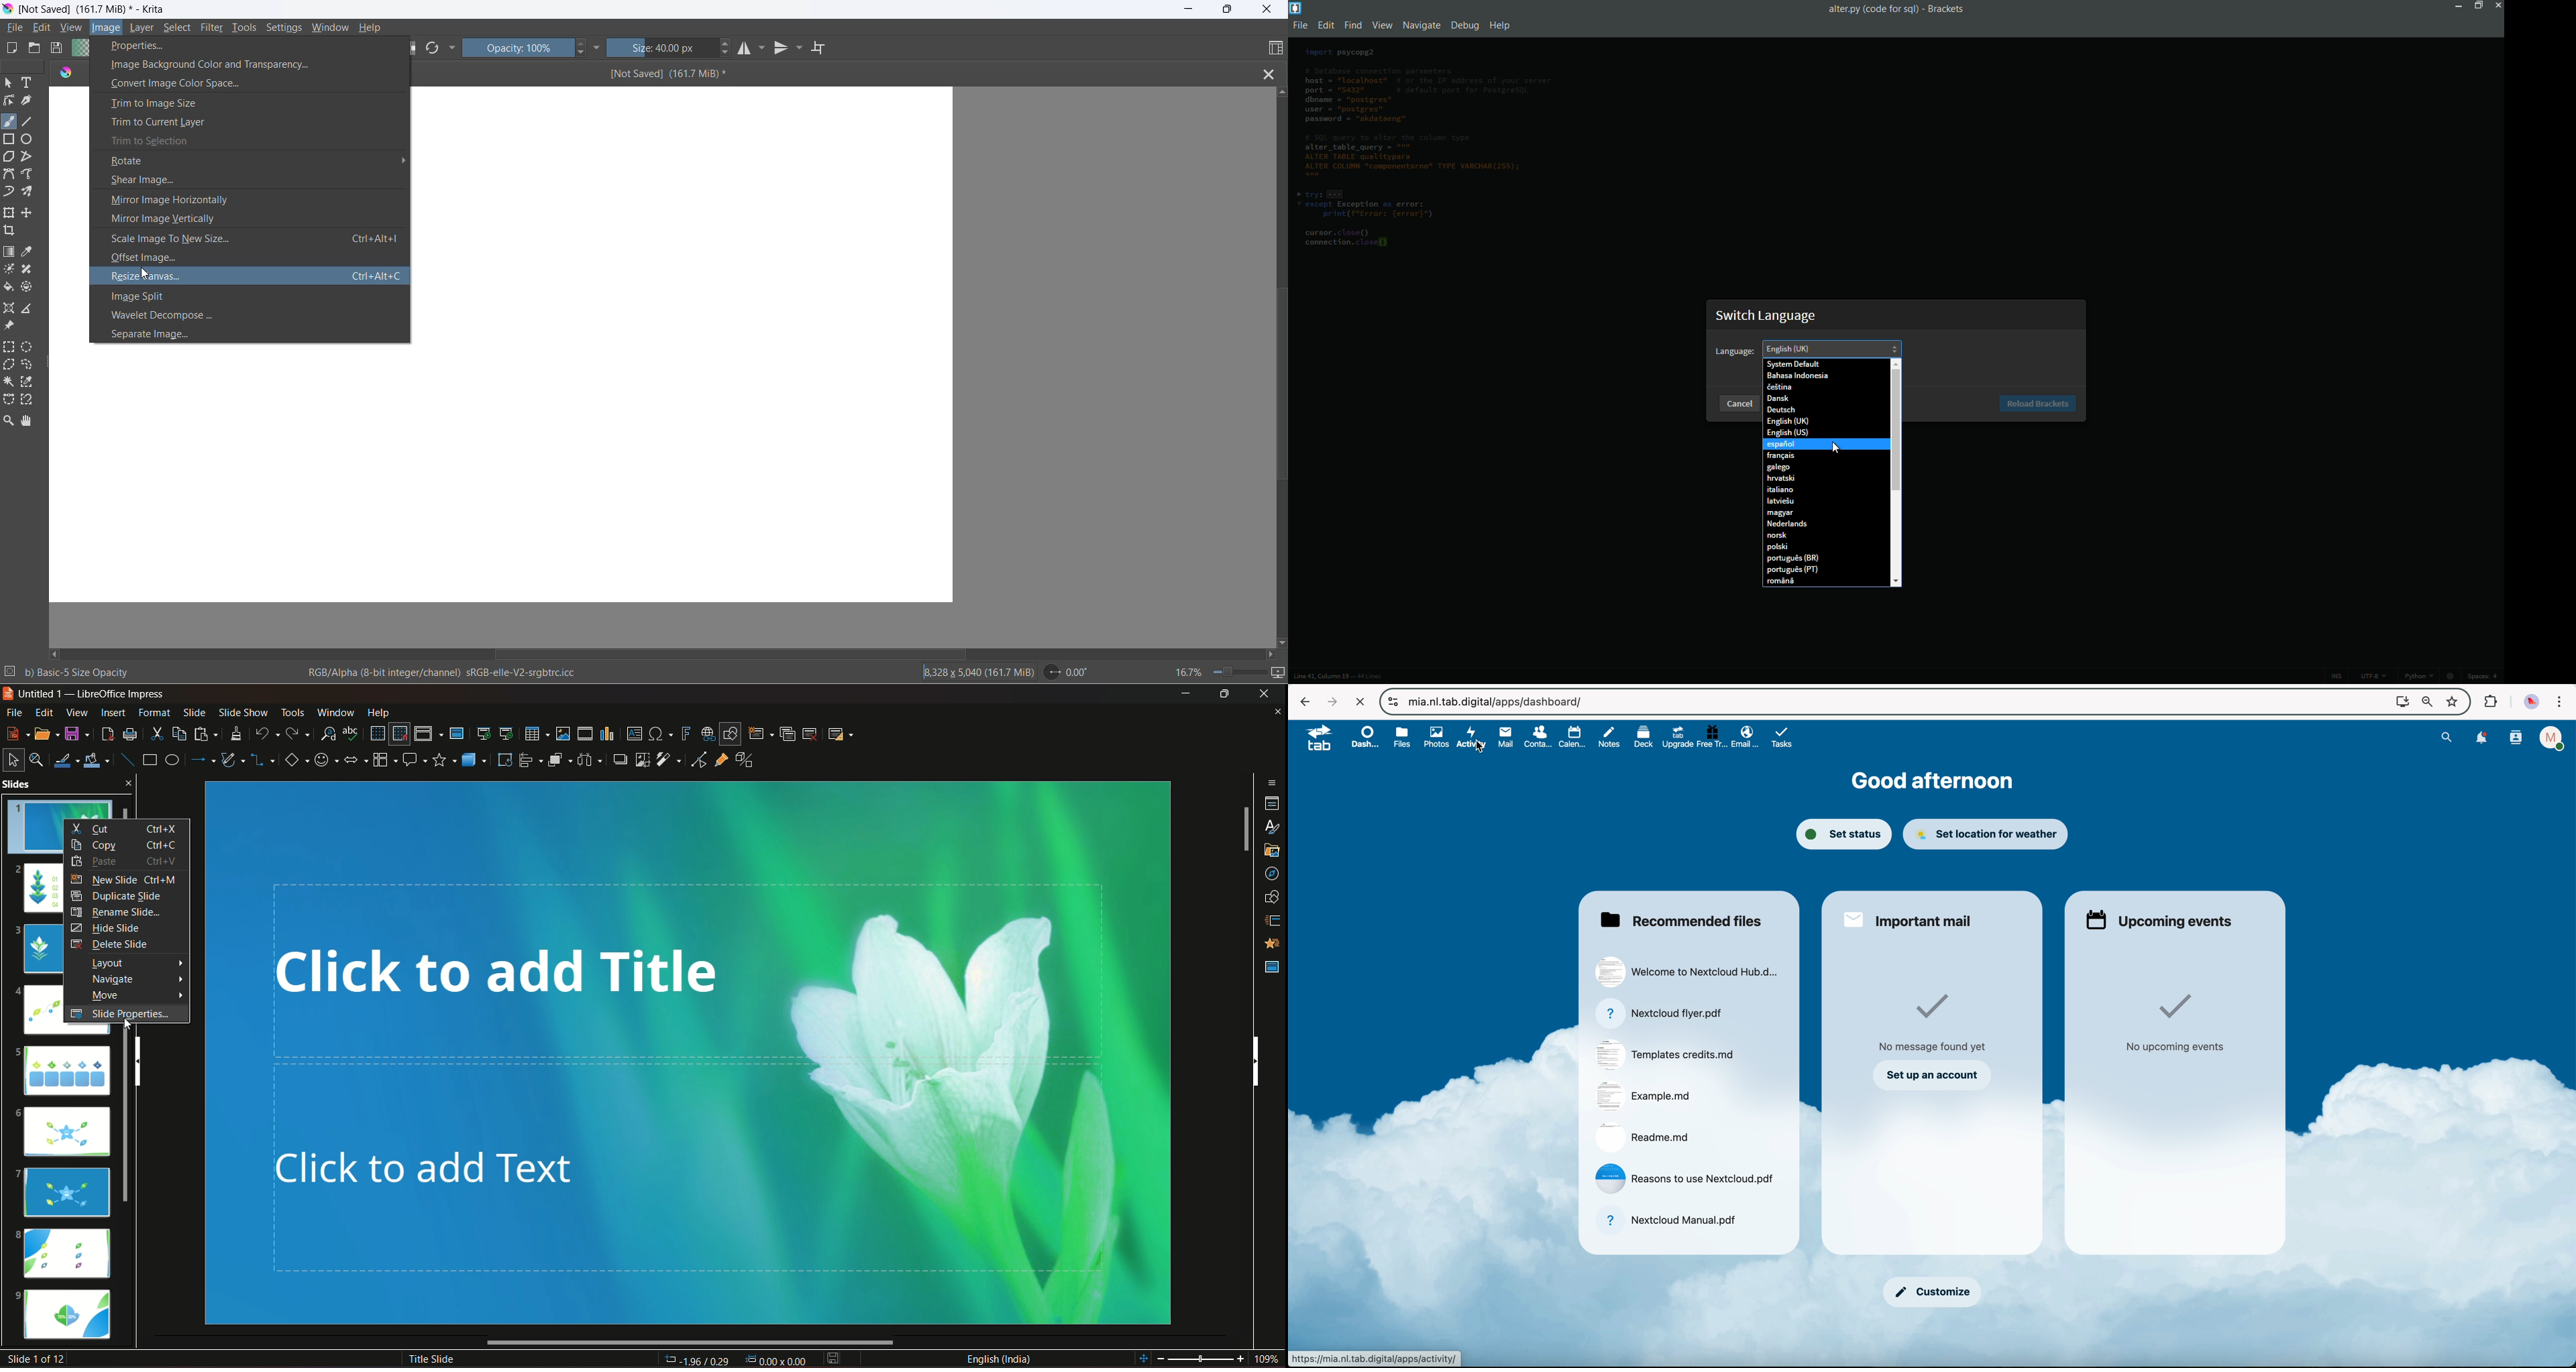  Describe the element at coordinates (727, 42) in the screenshot. I see `increment size` at that location.